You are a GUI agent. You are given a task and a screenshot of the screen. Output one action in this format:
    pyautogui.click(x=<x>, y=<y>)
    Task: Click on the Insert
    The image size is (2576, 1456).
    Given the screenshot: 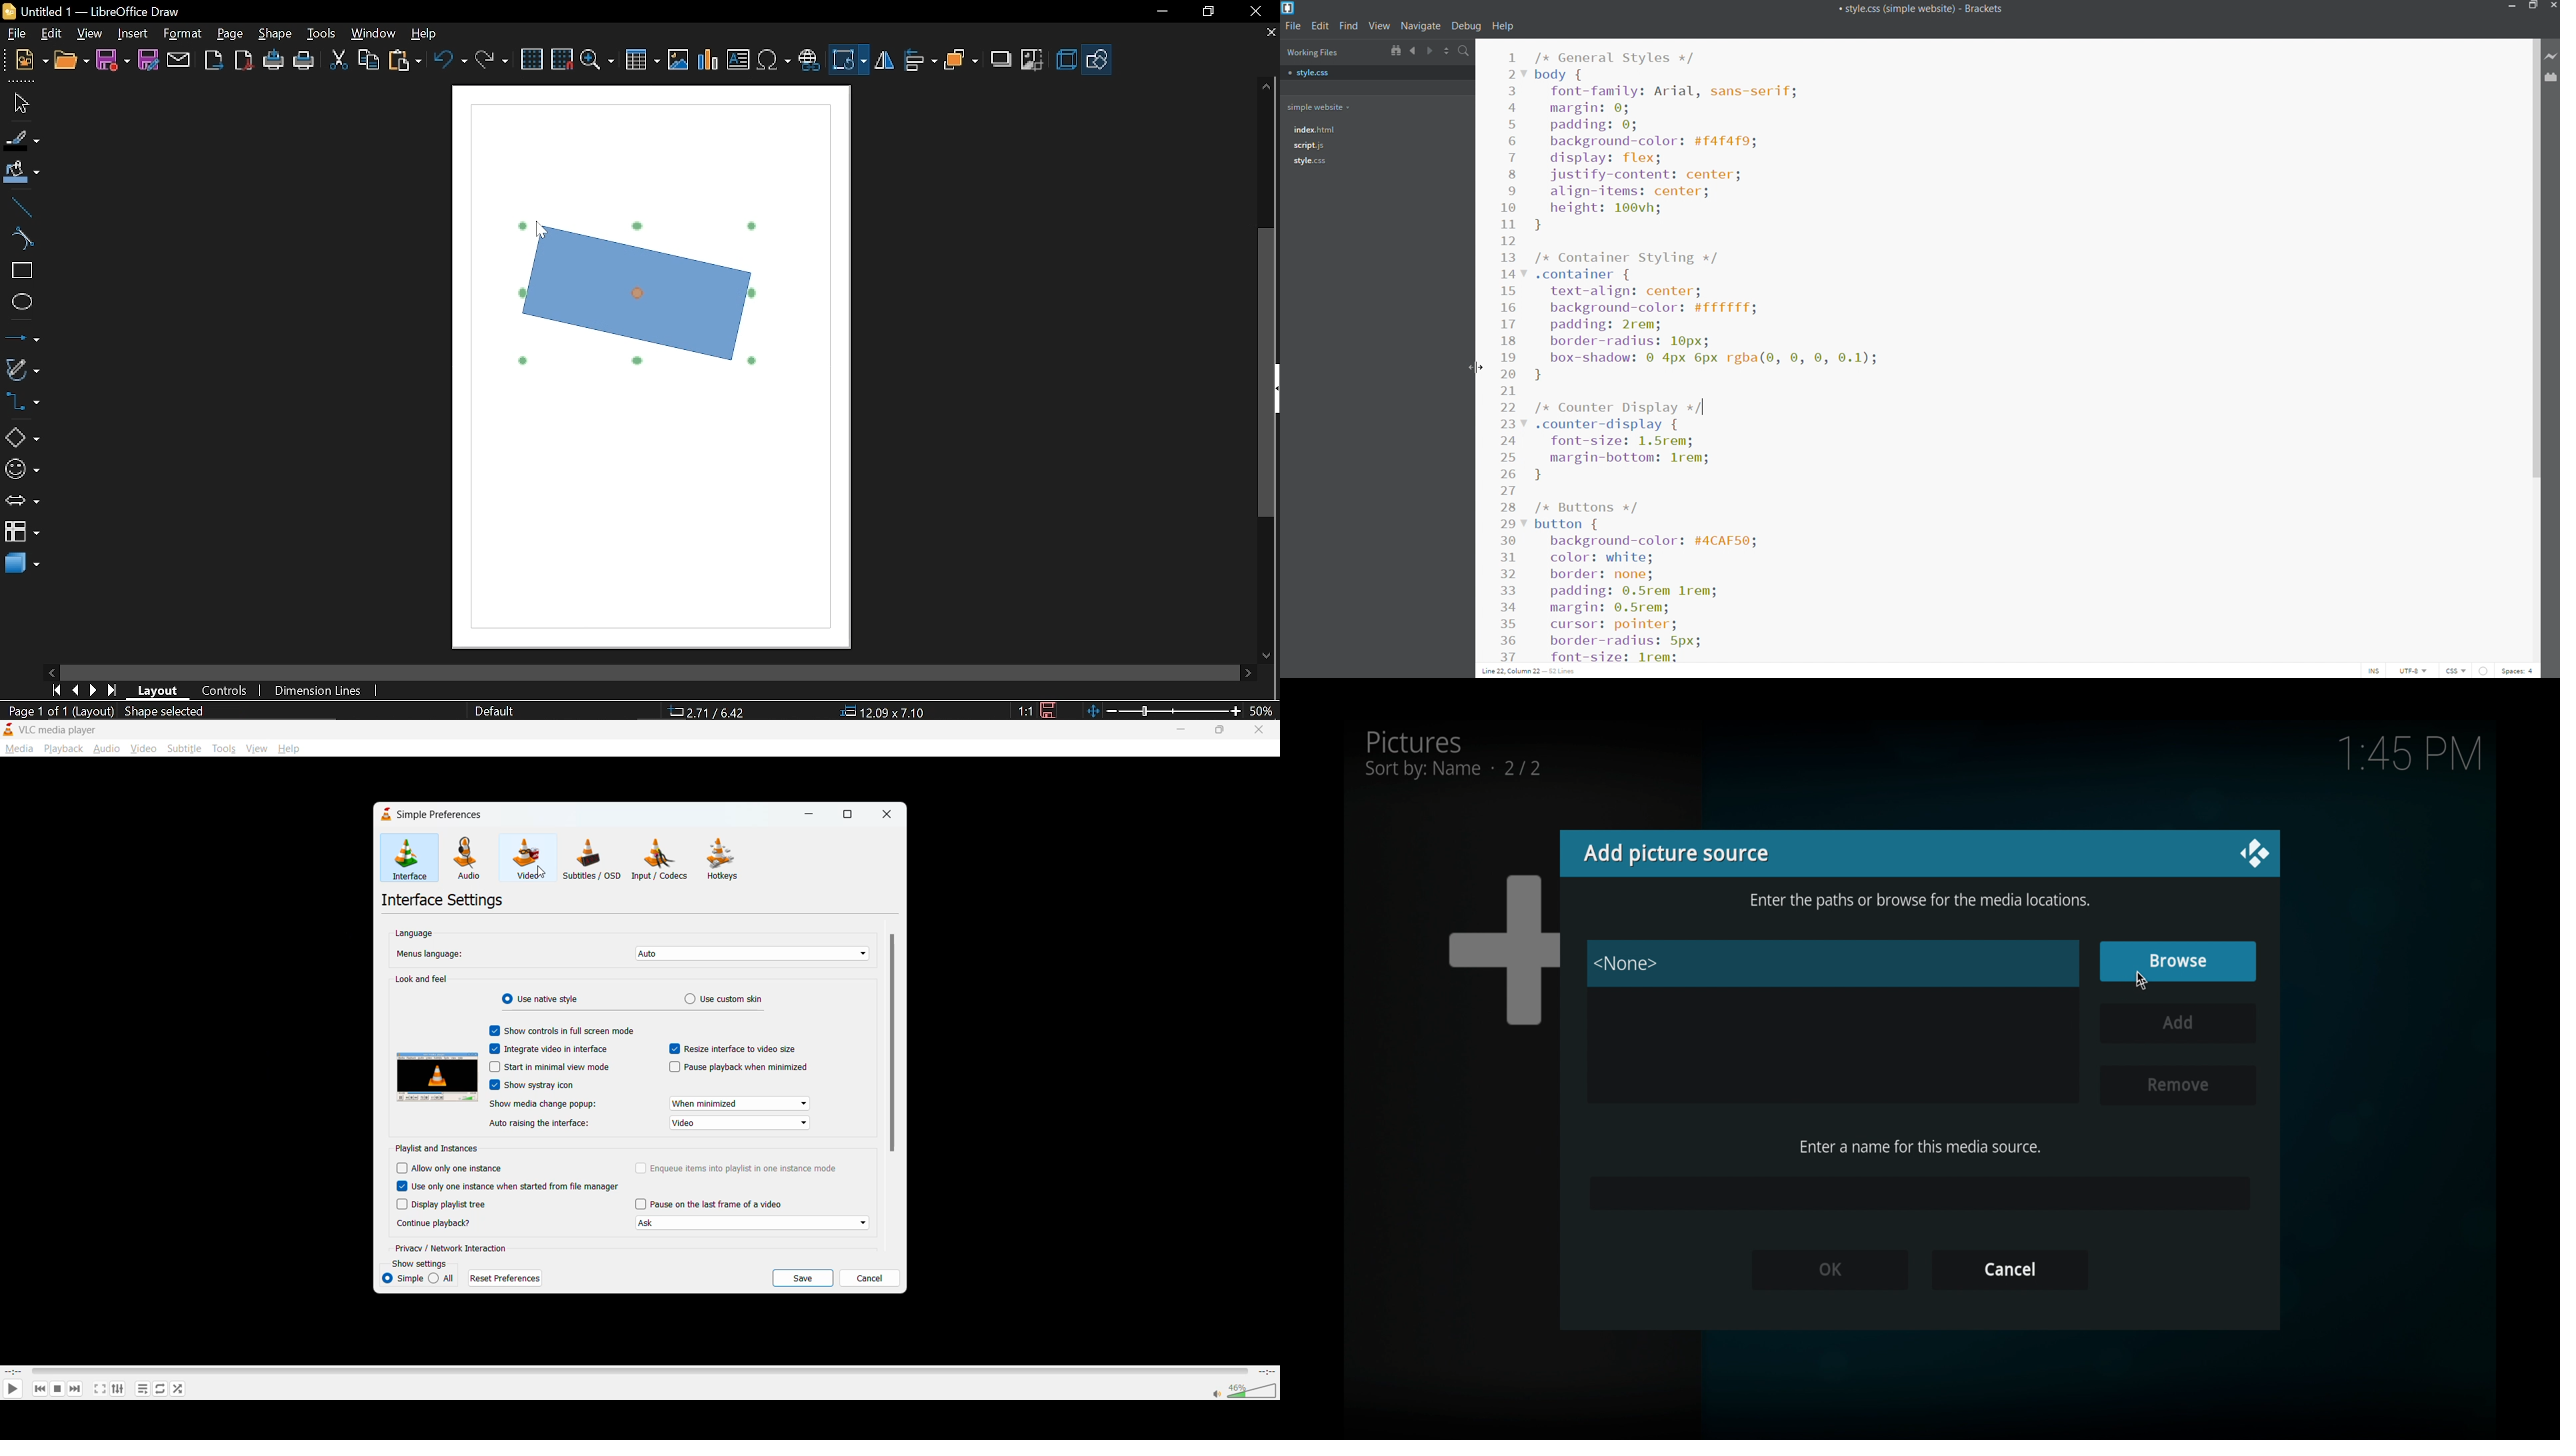 What is the action you would take?
    pyautogui.click(x=134, y=33)
    